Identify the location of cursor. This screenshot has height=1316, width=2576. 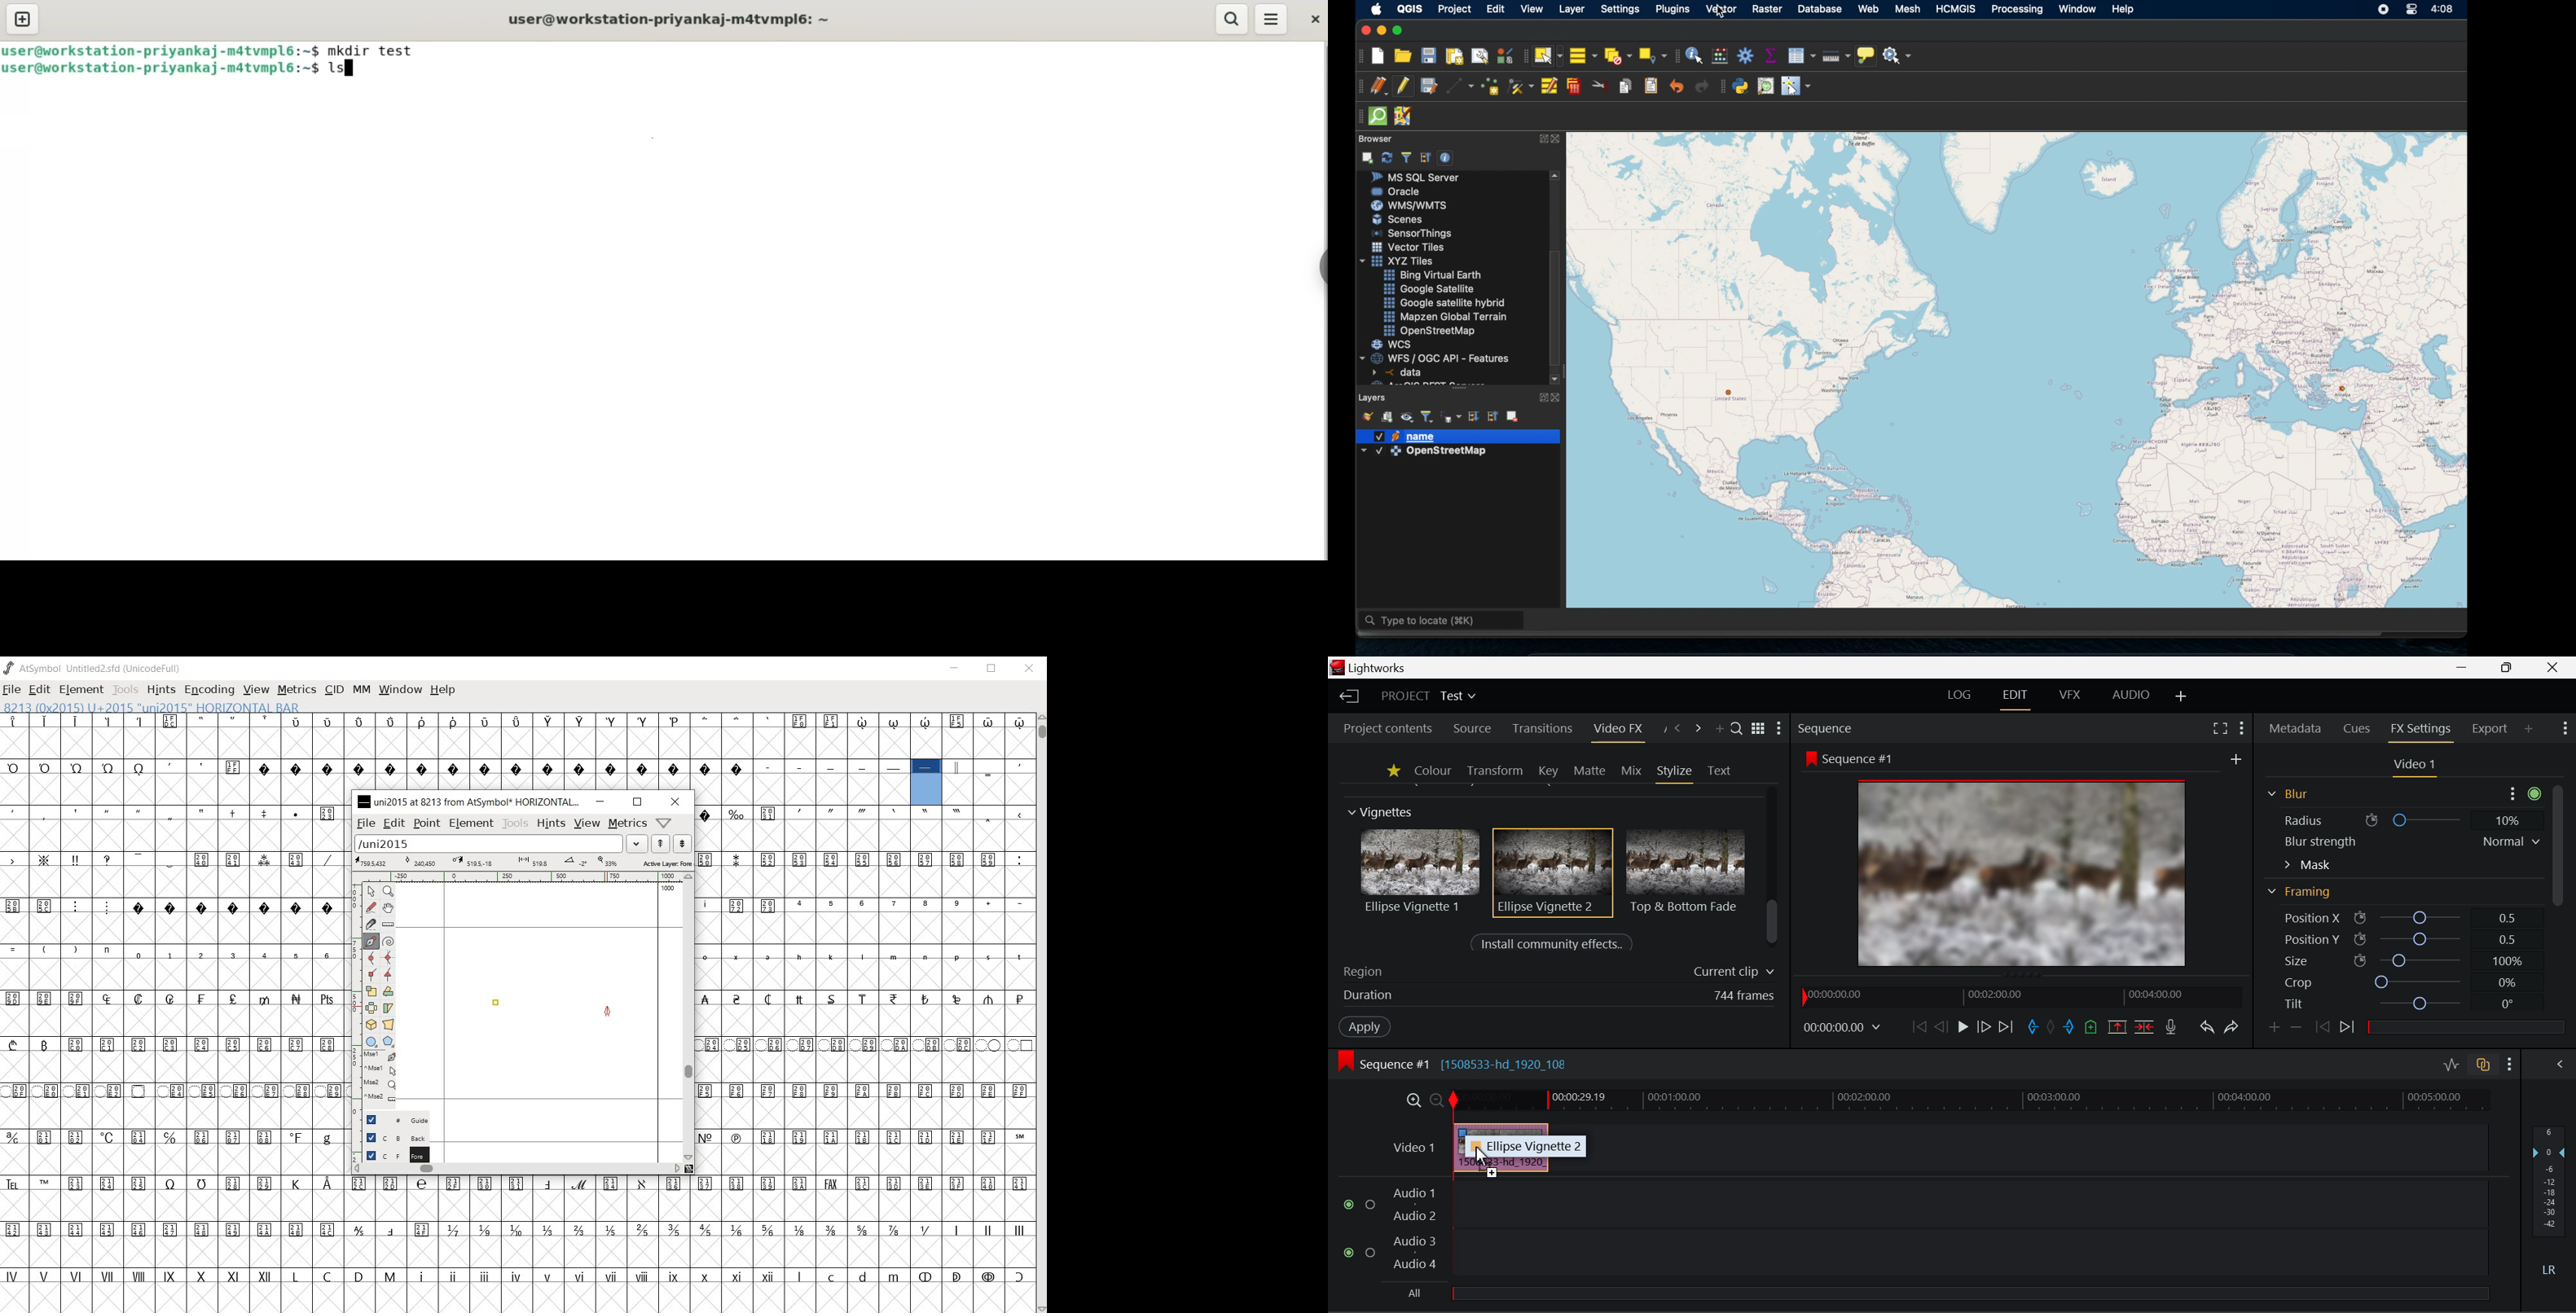
(352, 70).